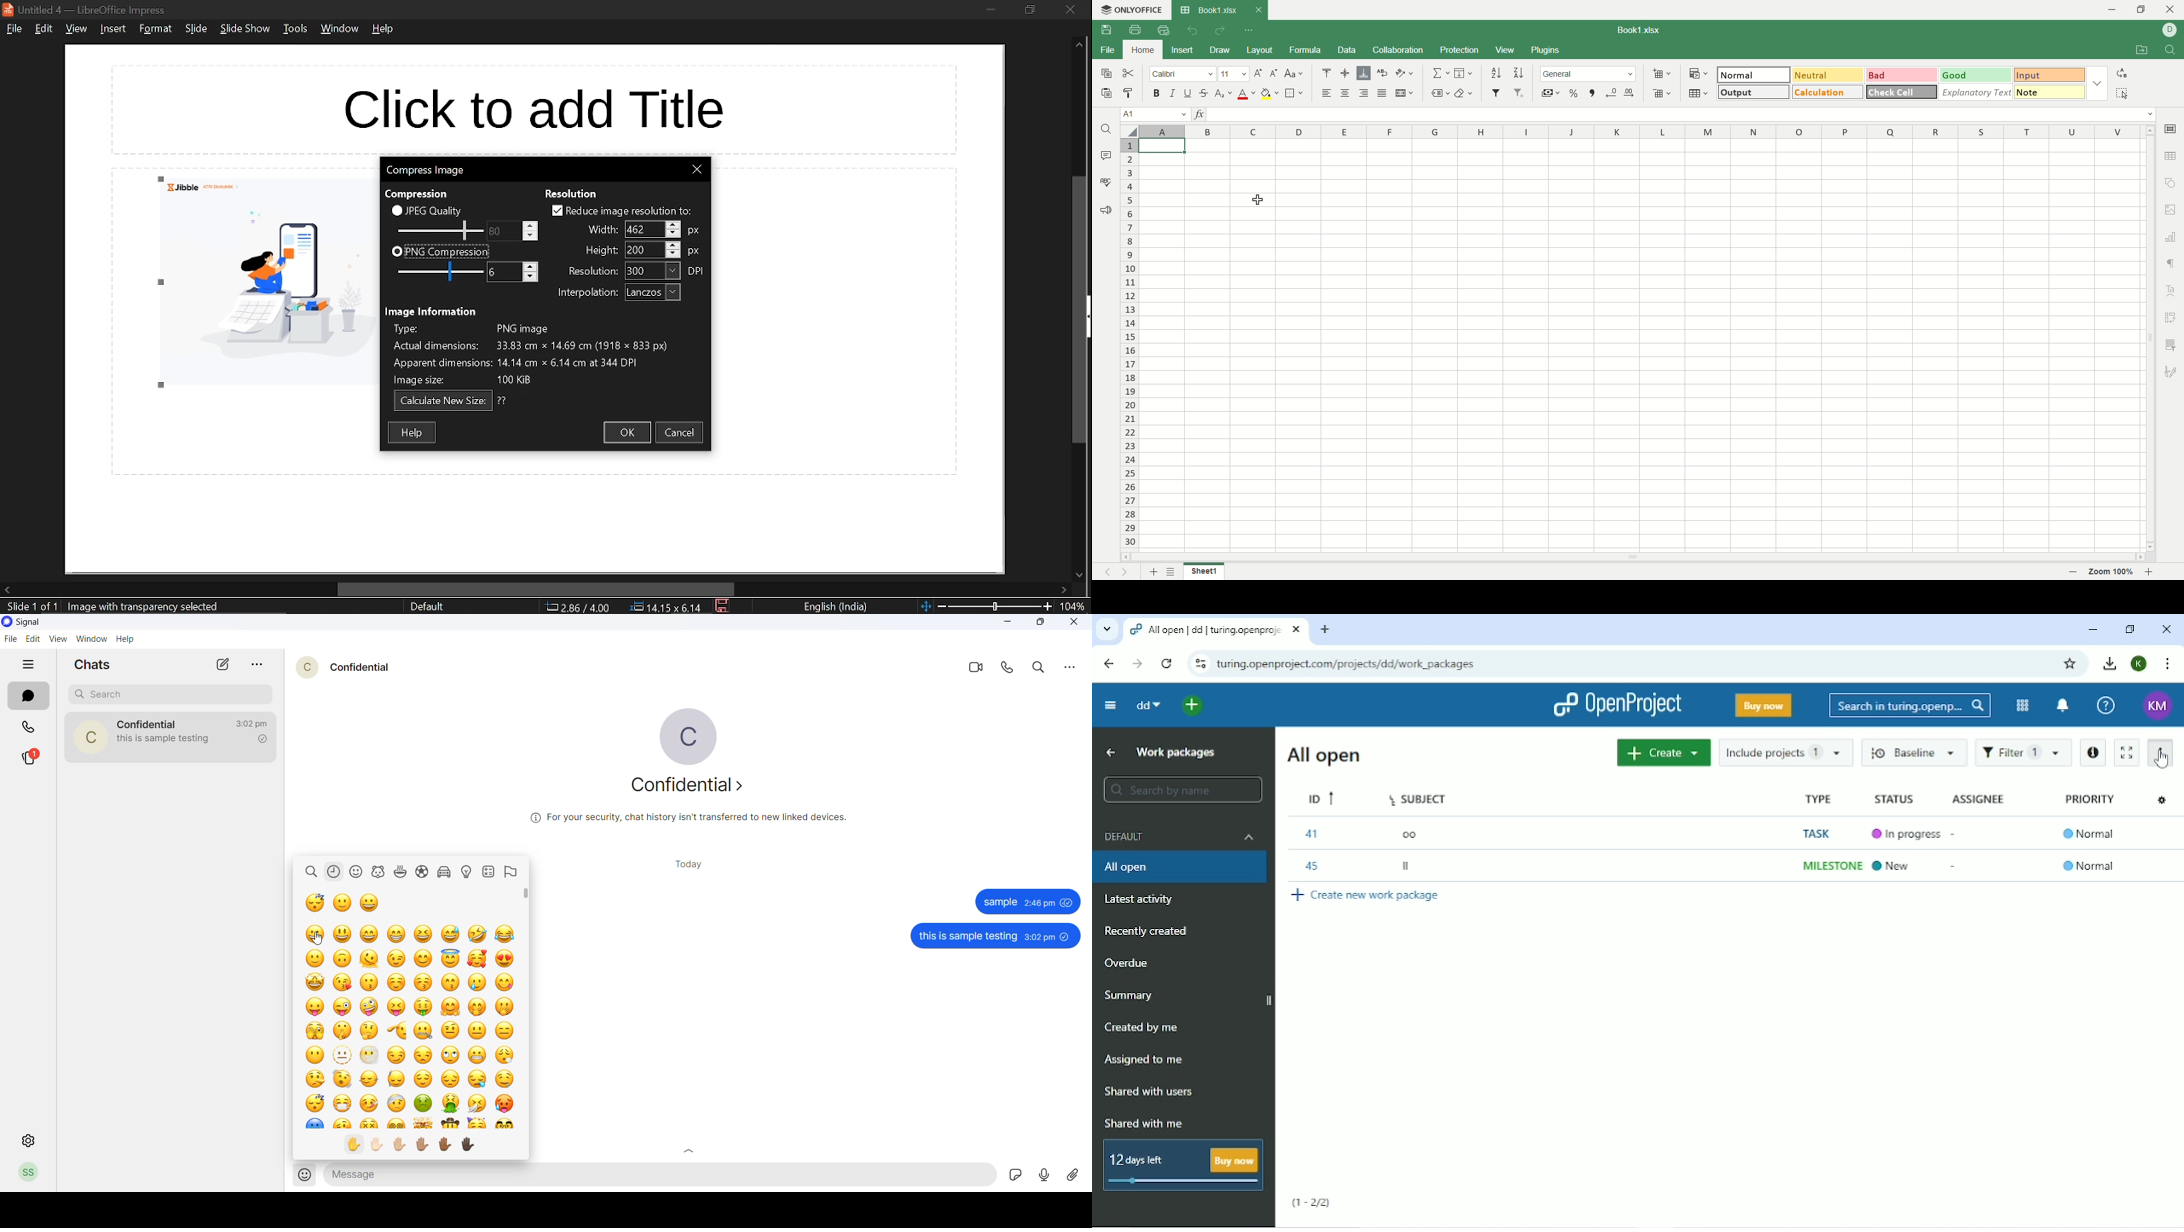 The height and width of the screenshot is (1232, 2184). Describe the element at coordinates (1008, 669) in the screenshot. I see `voice call` at that location.